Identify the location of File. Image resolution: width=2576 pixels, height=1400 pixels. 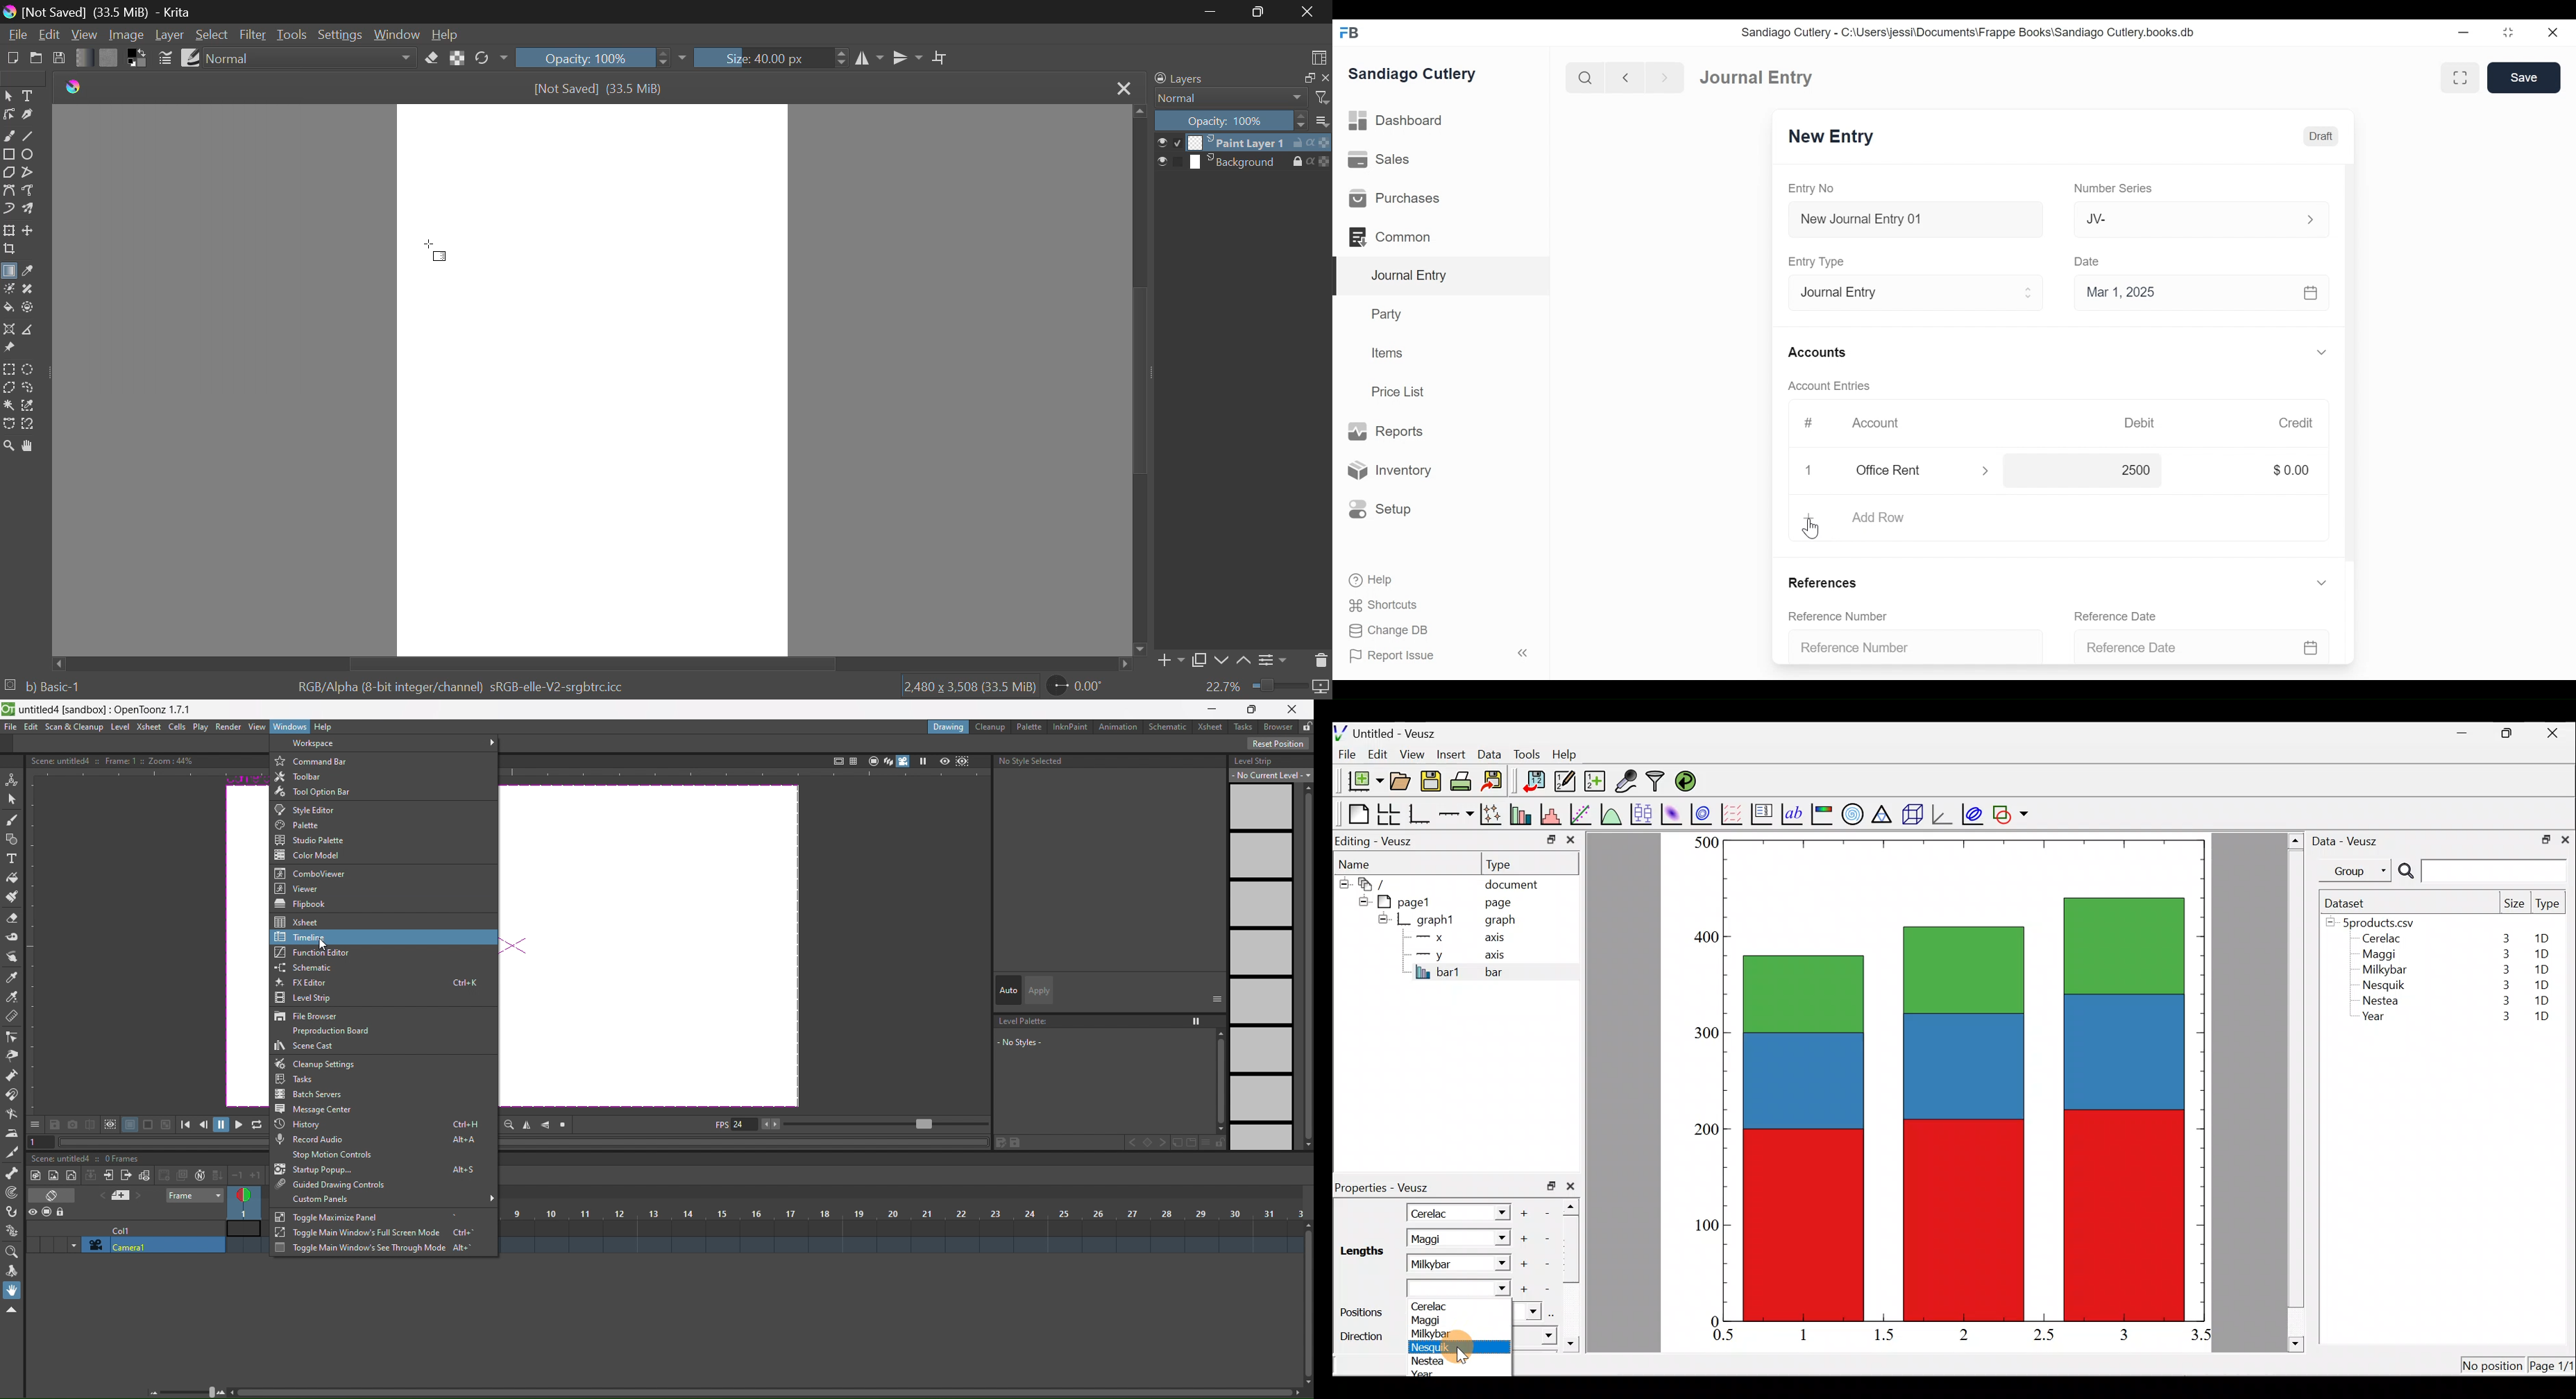
(1345, 755).